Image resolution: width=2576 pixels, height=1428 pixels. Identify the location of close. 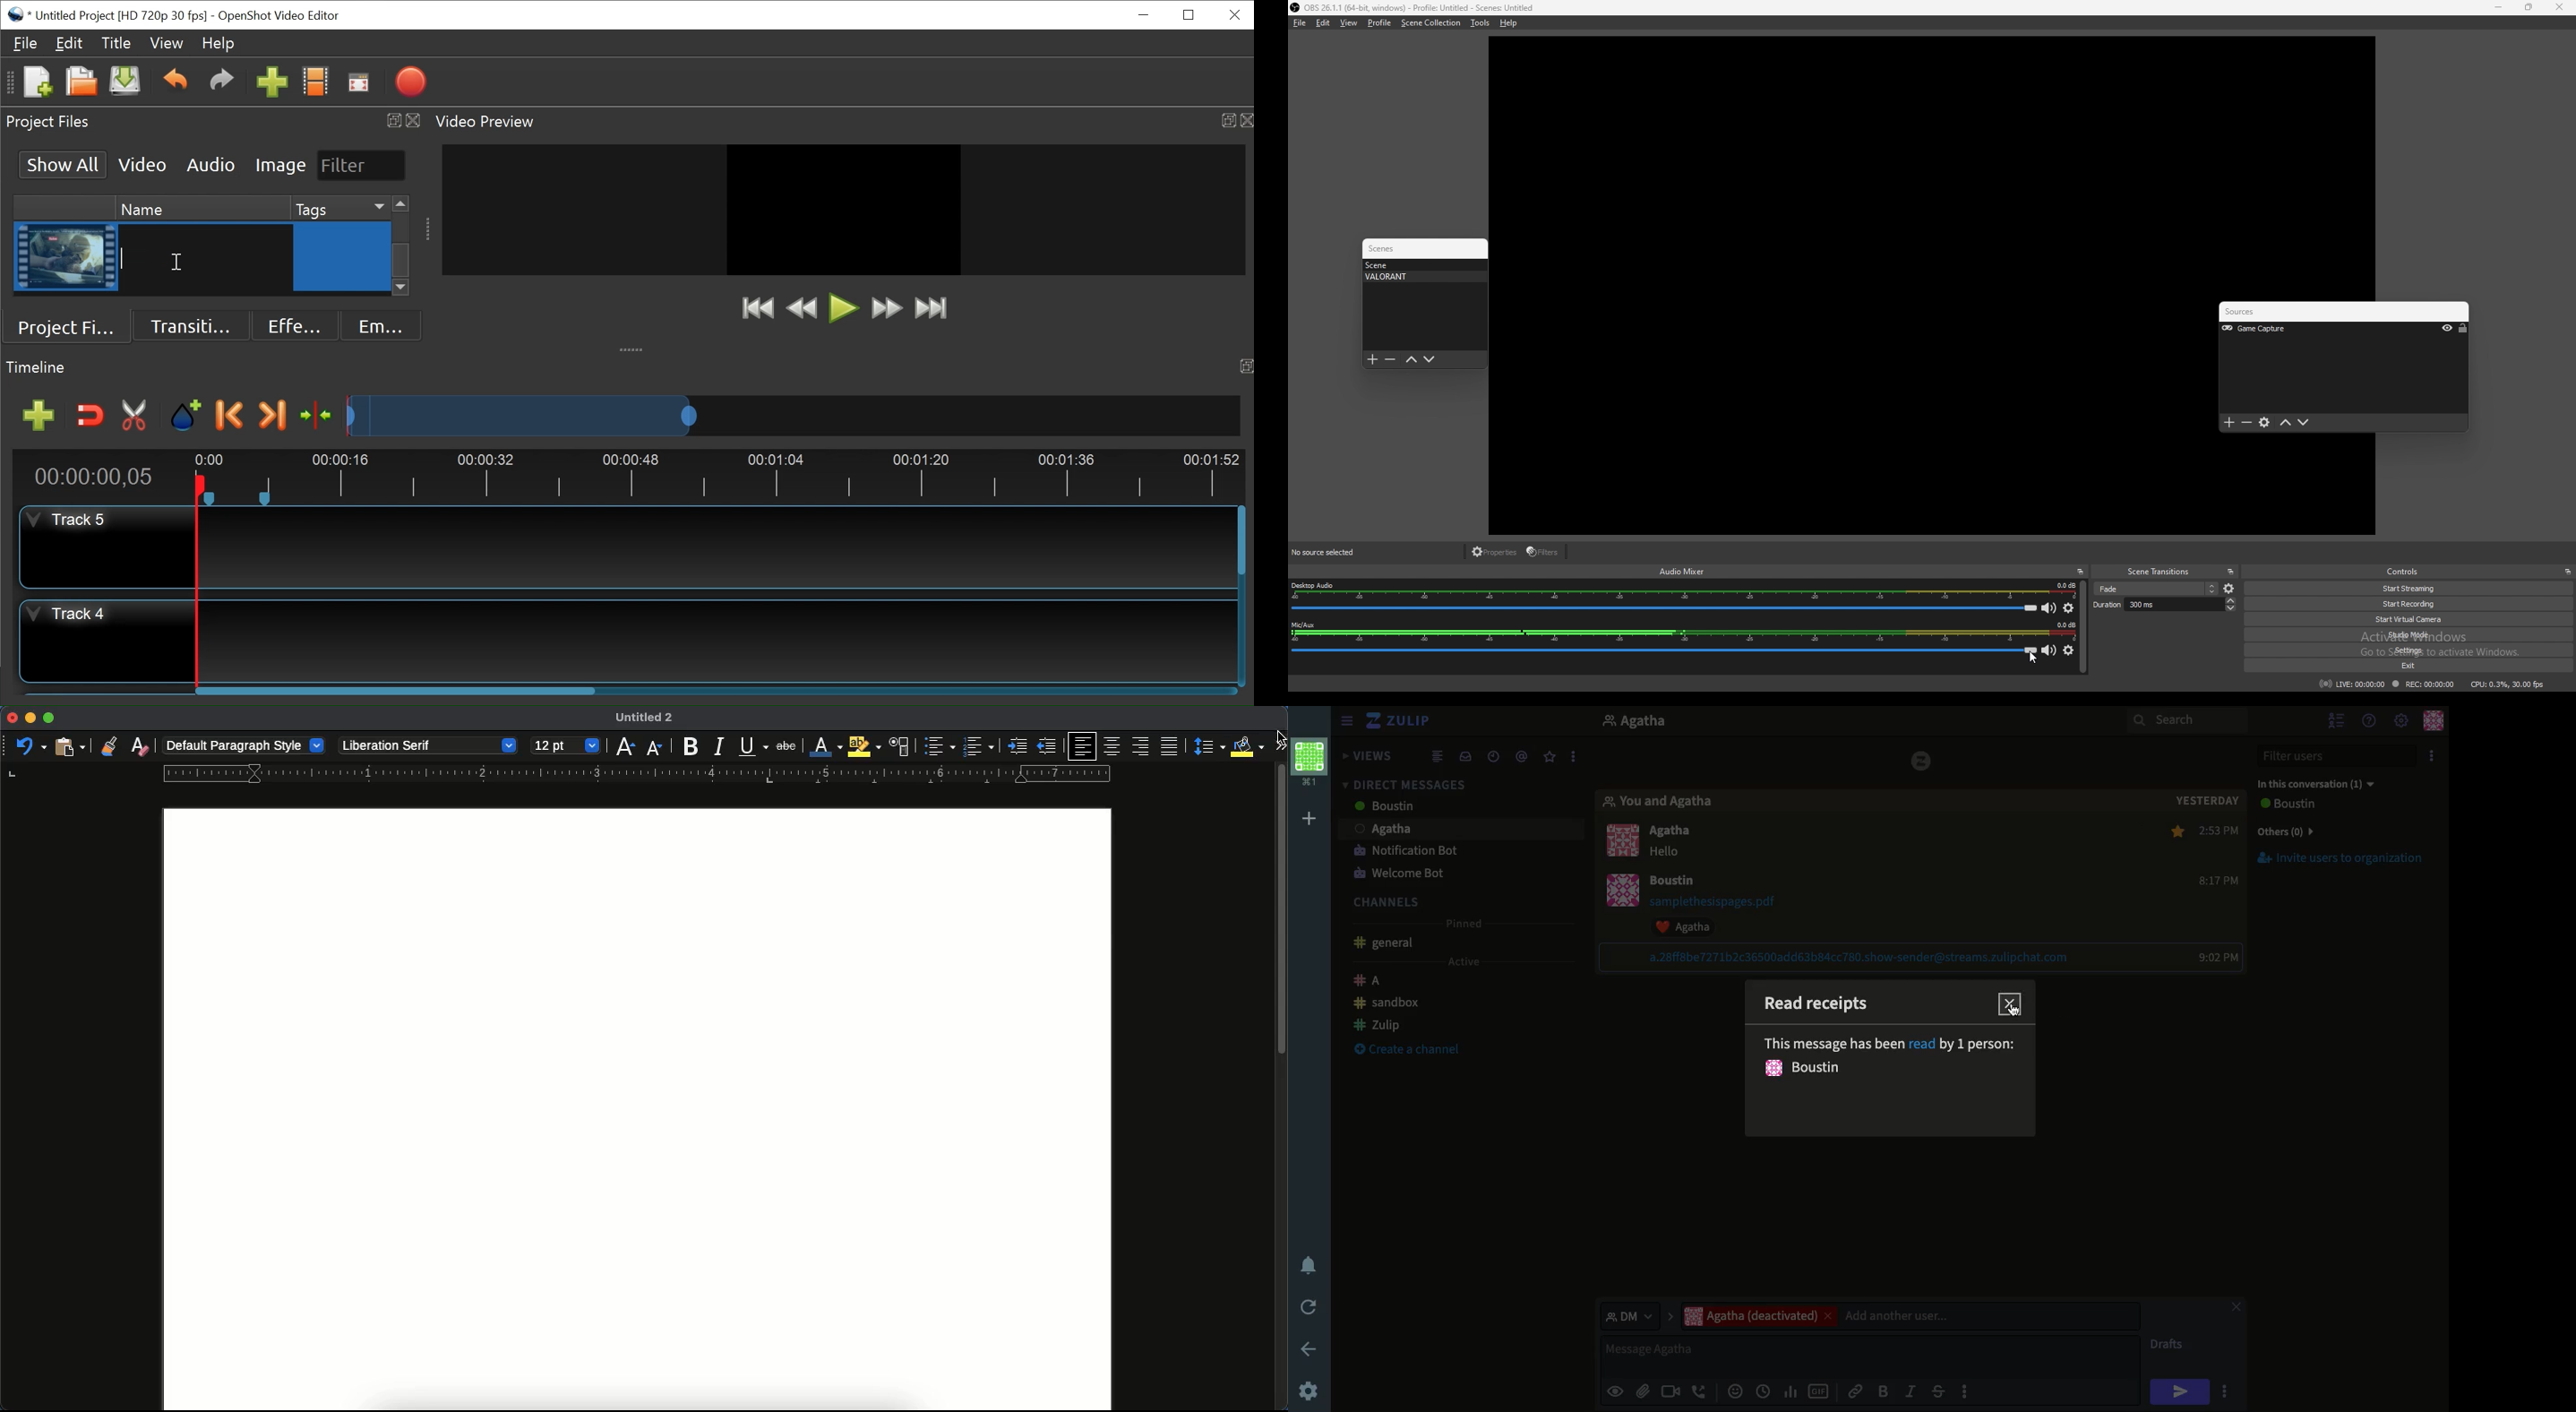
(12, 718).